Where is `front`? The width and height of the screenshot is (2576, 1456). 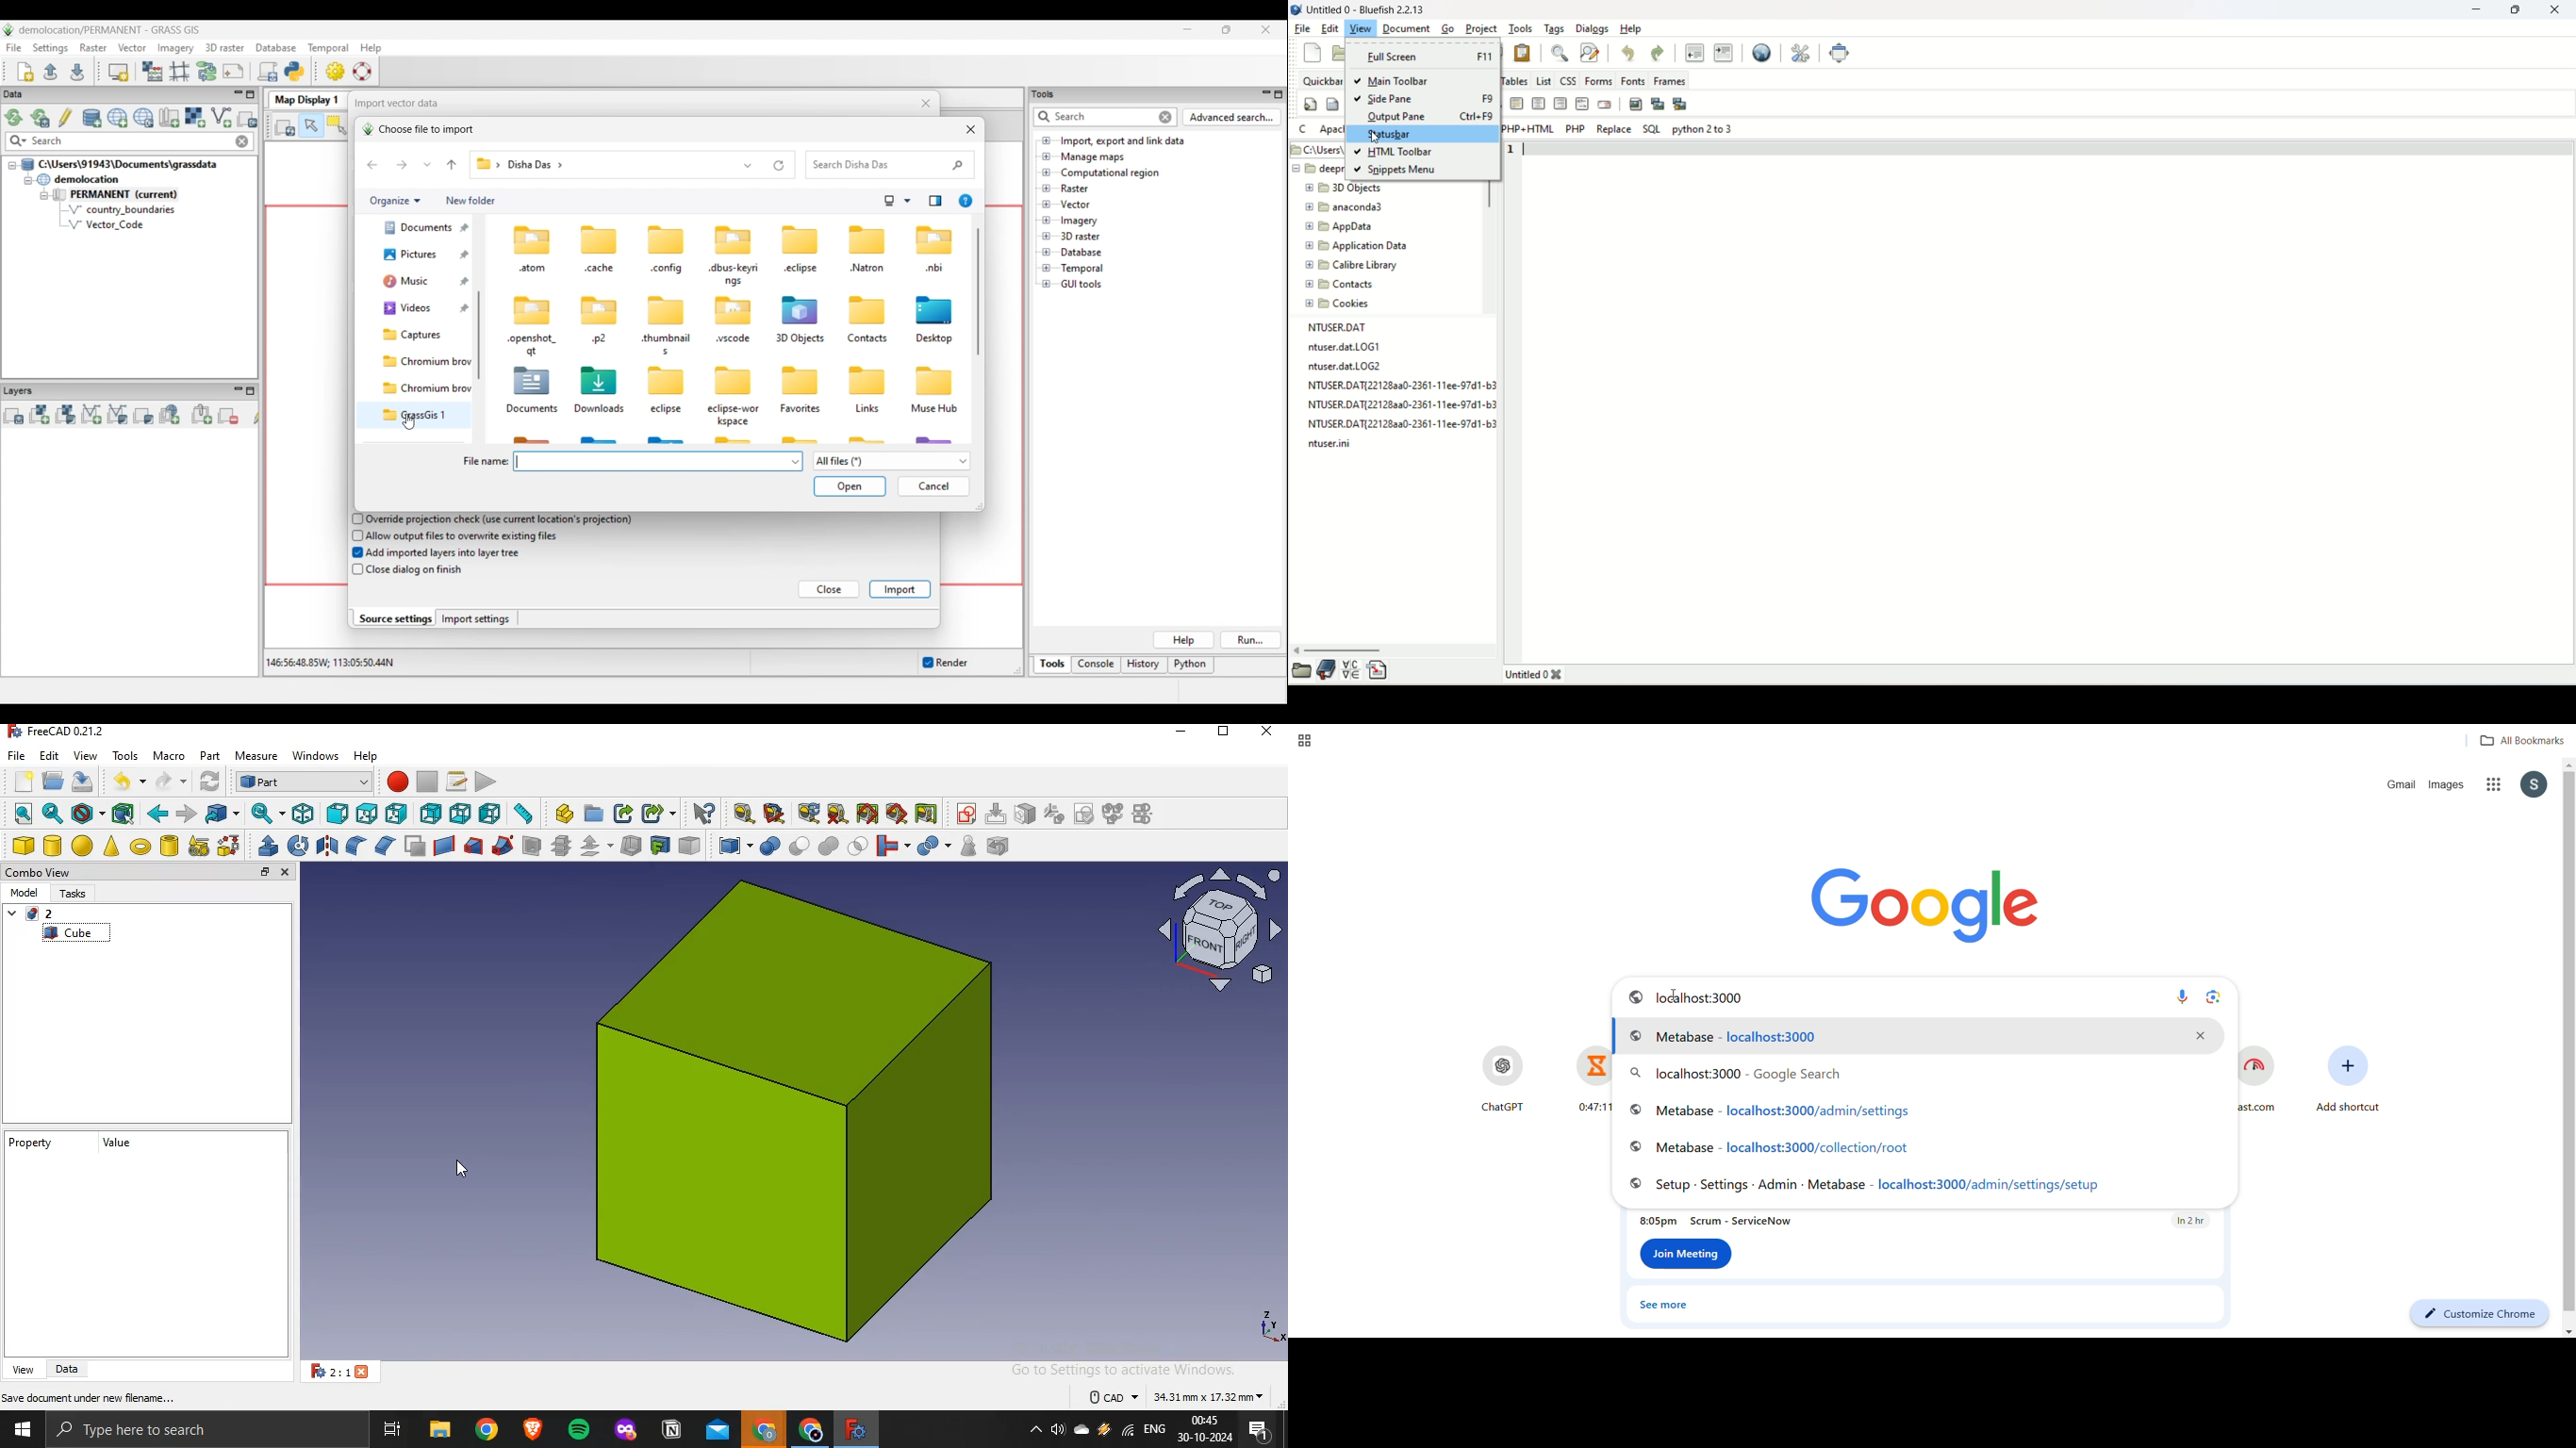
front is located at coordinates (336, 813).